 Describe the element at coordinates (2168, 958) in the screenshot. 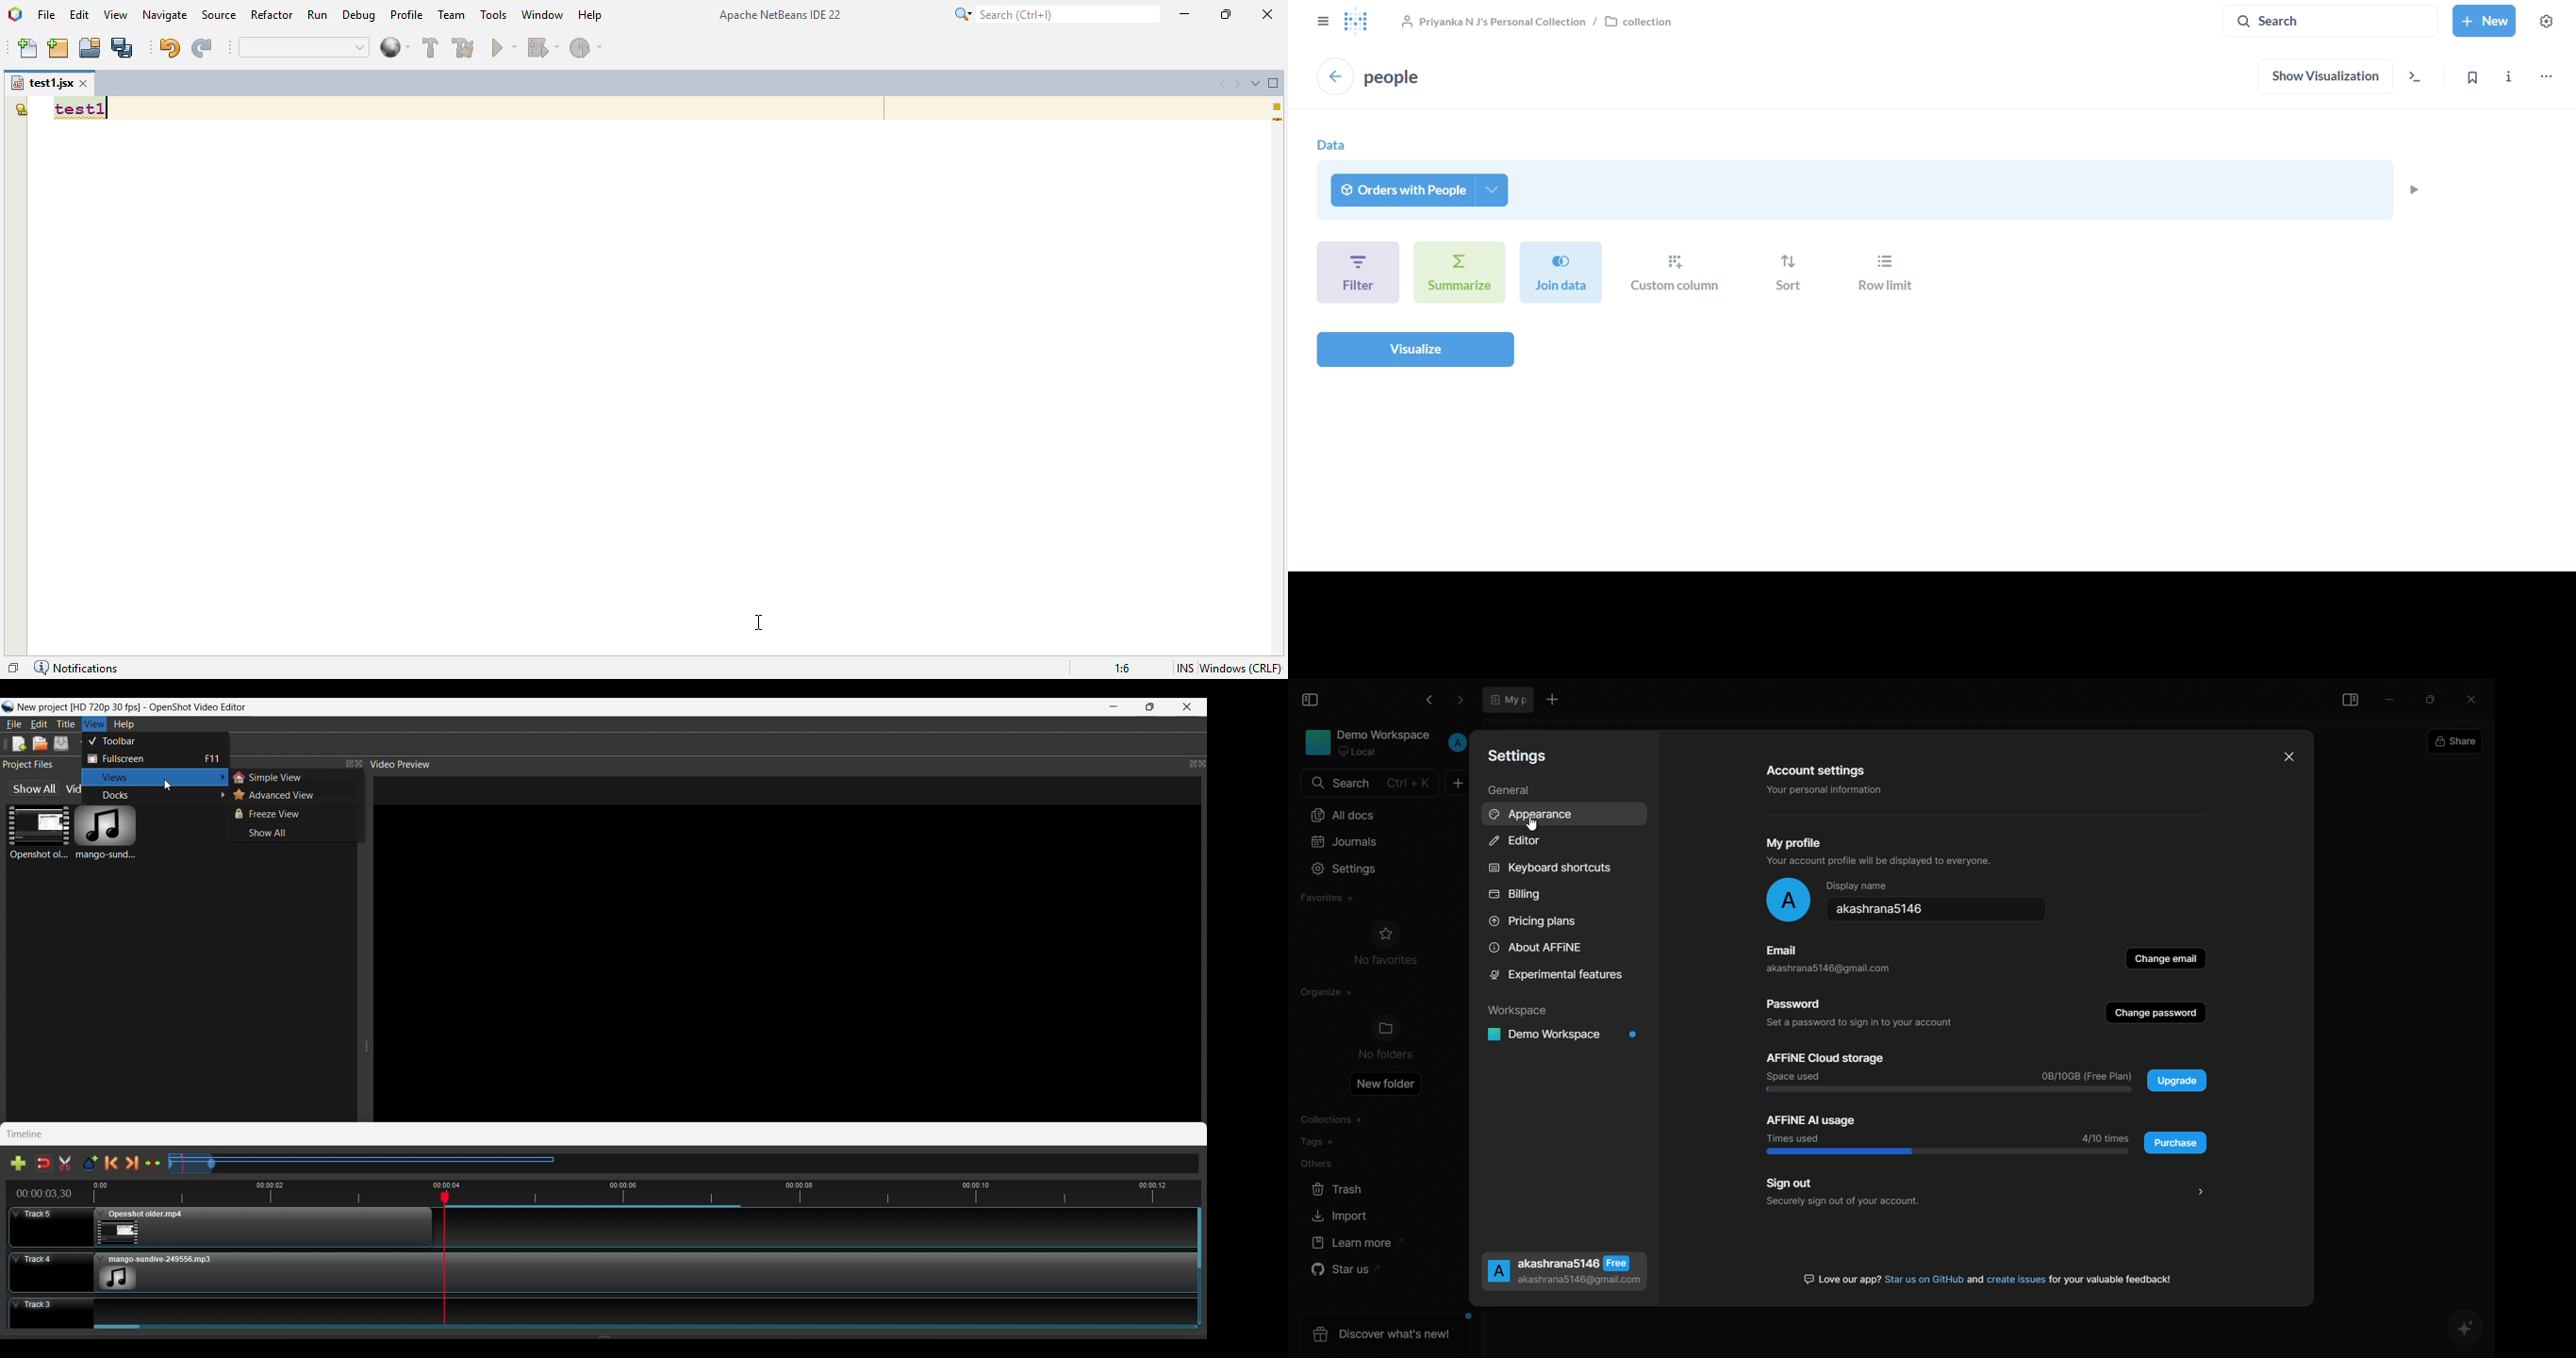

I see `change email` at that location.